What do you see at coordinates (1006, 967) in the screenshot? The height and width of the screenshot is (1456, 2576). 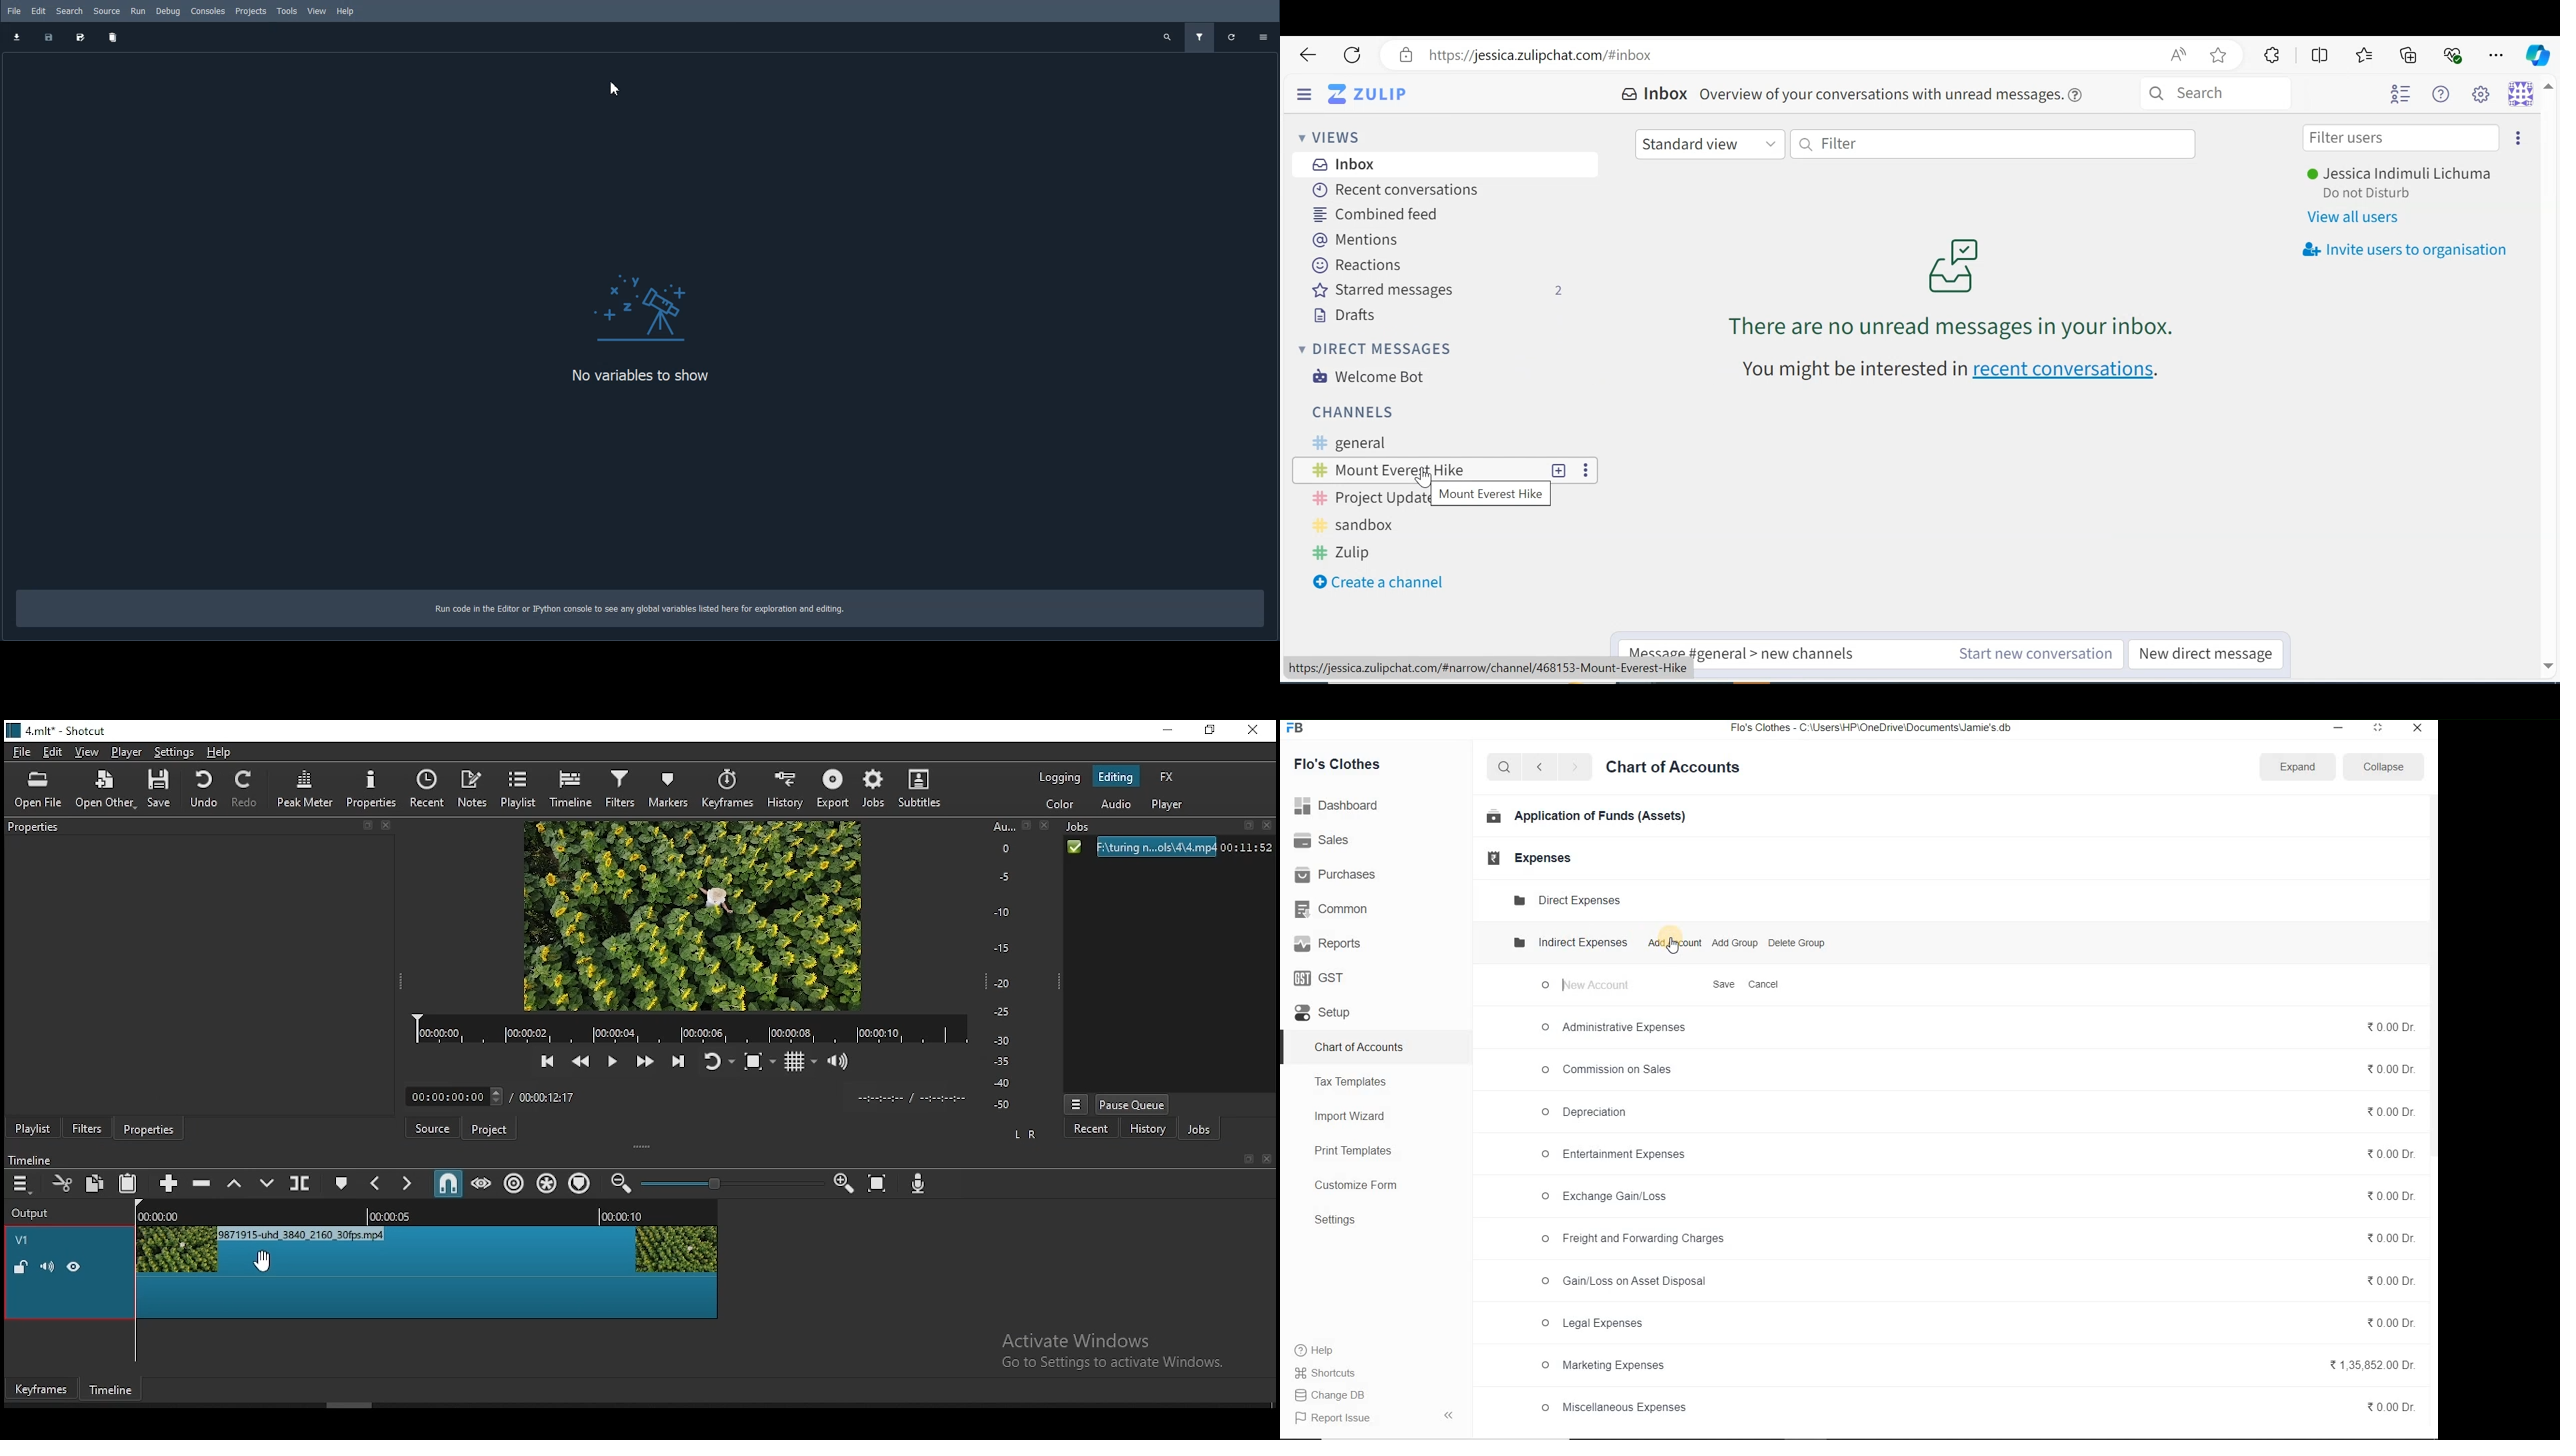 I see `scale` at bounding box center [1006, 967].